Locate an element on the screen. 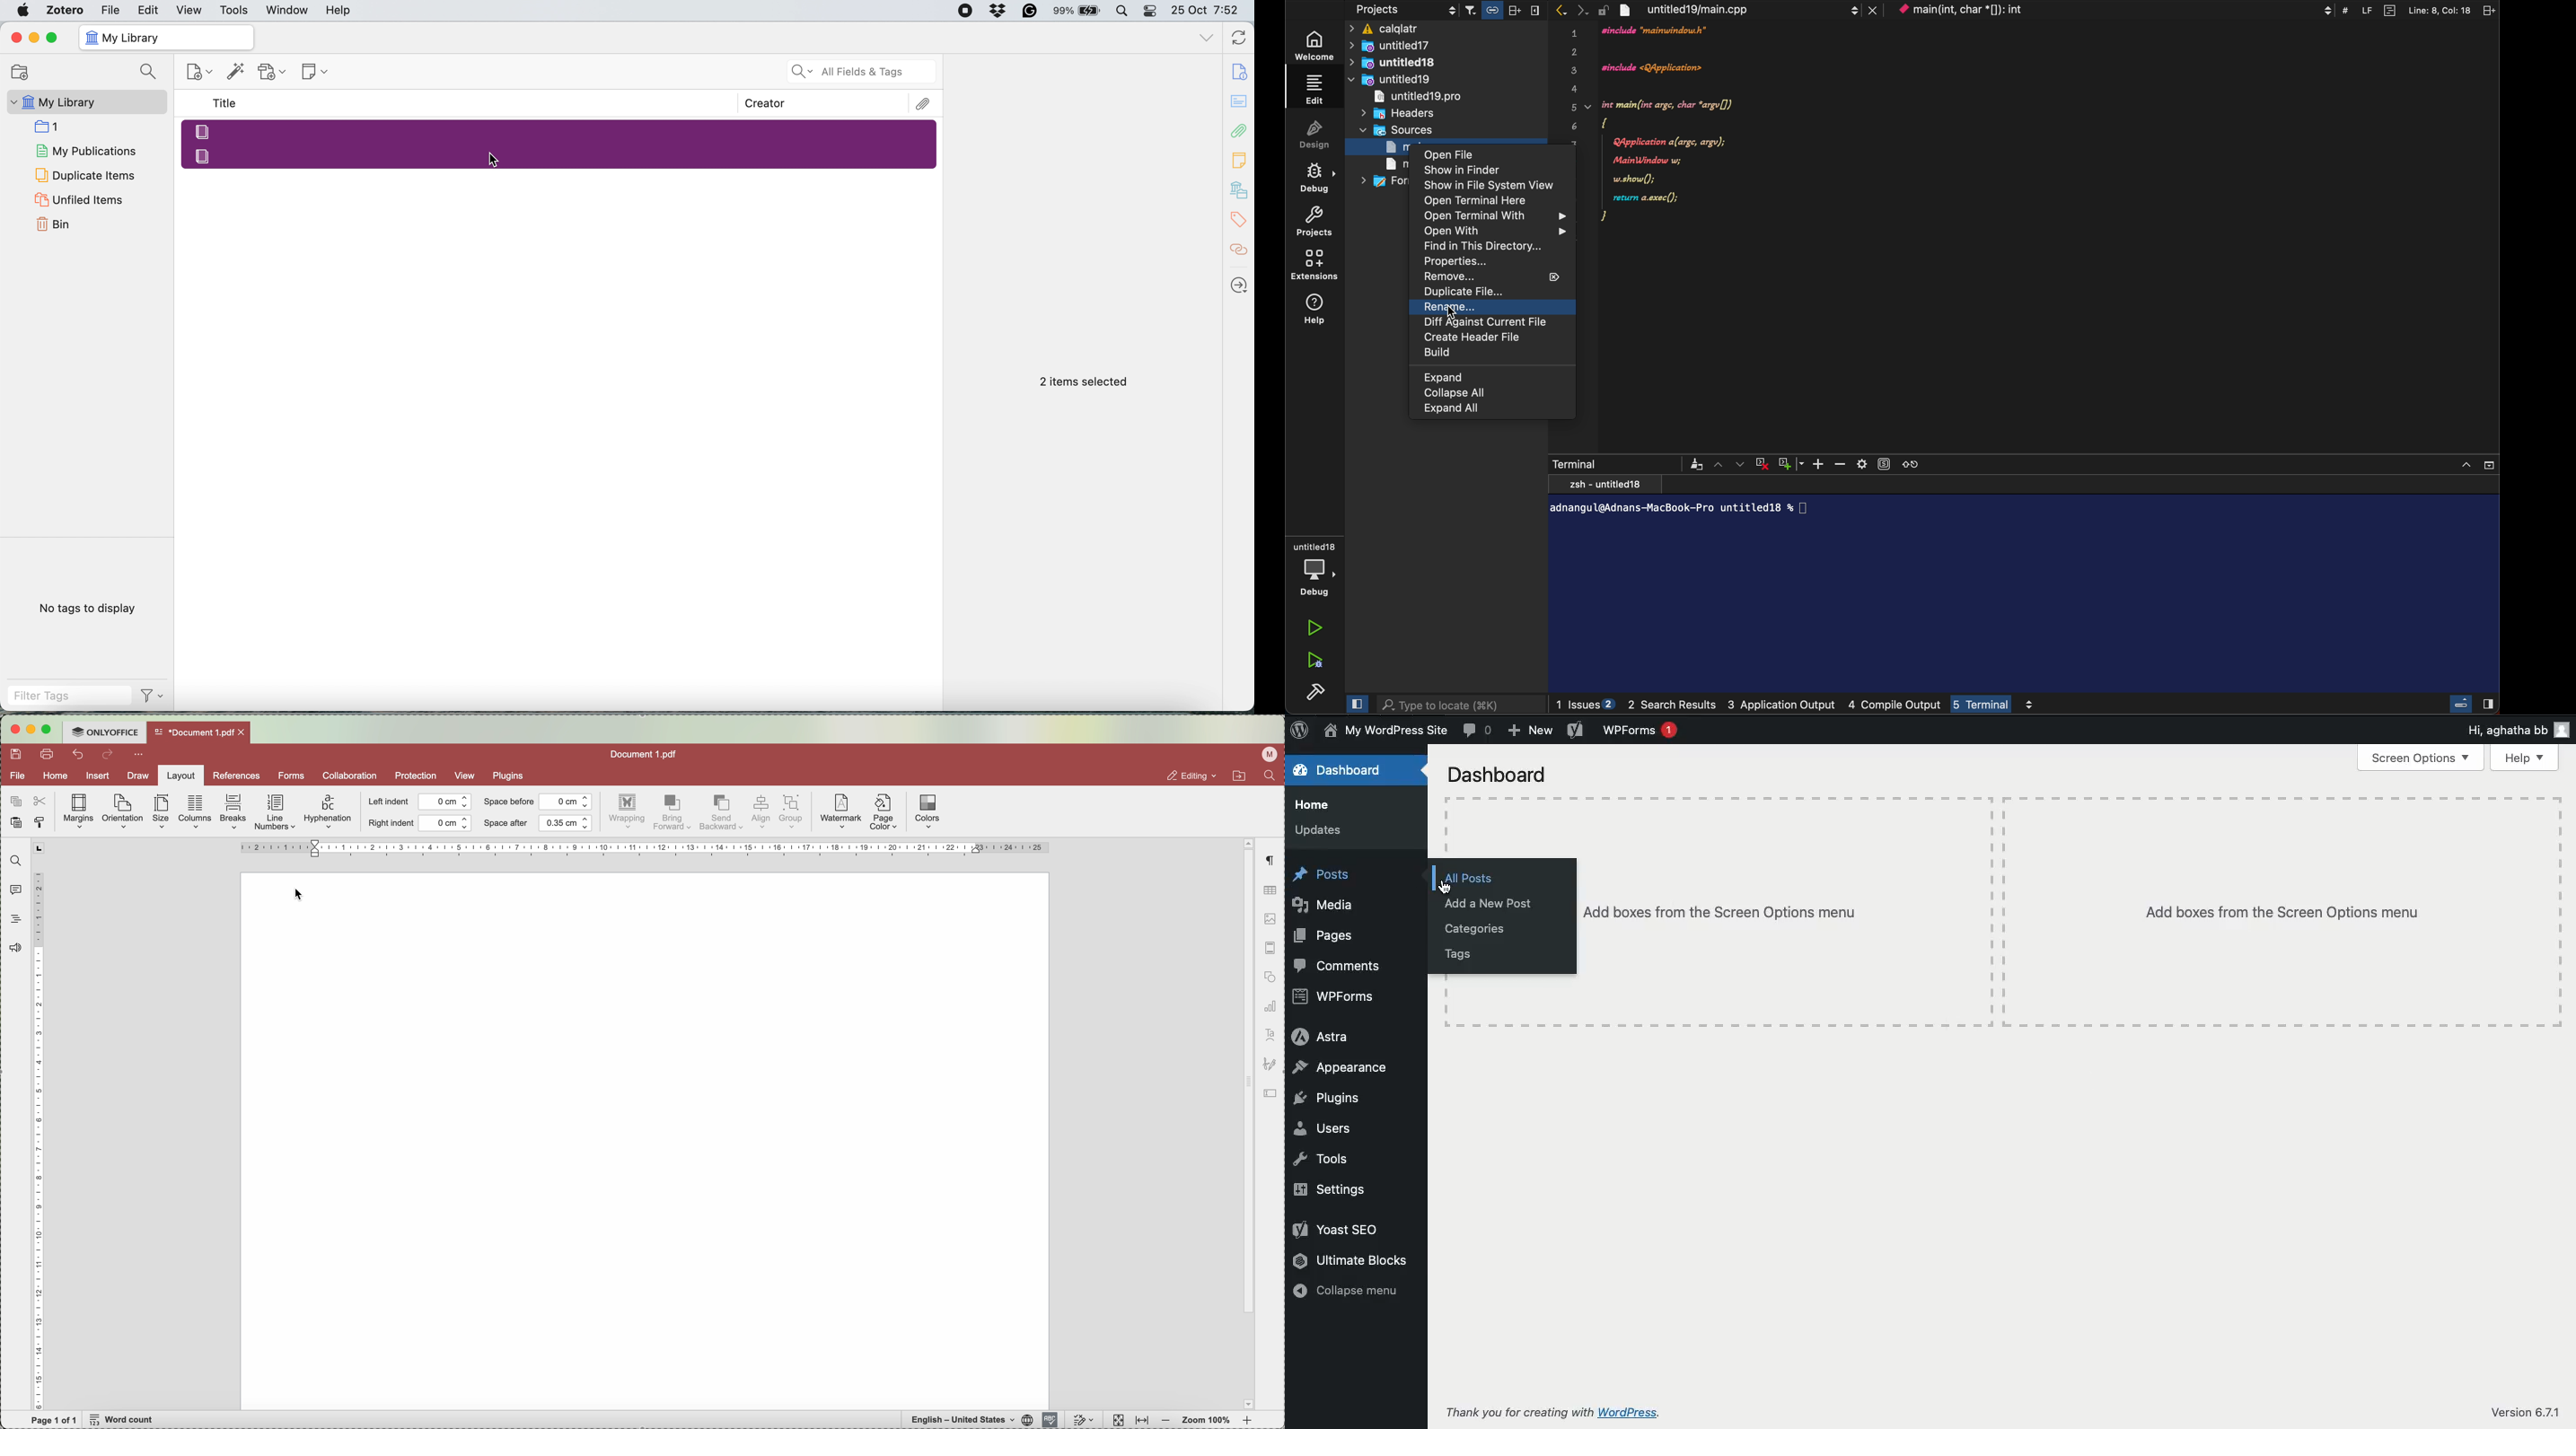  Document is located at coordinates (1241, 71).